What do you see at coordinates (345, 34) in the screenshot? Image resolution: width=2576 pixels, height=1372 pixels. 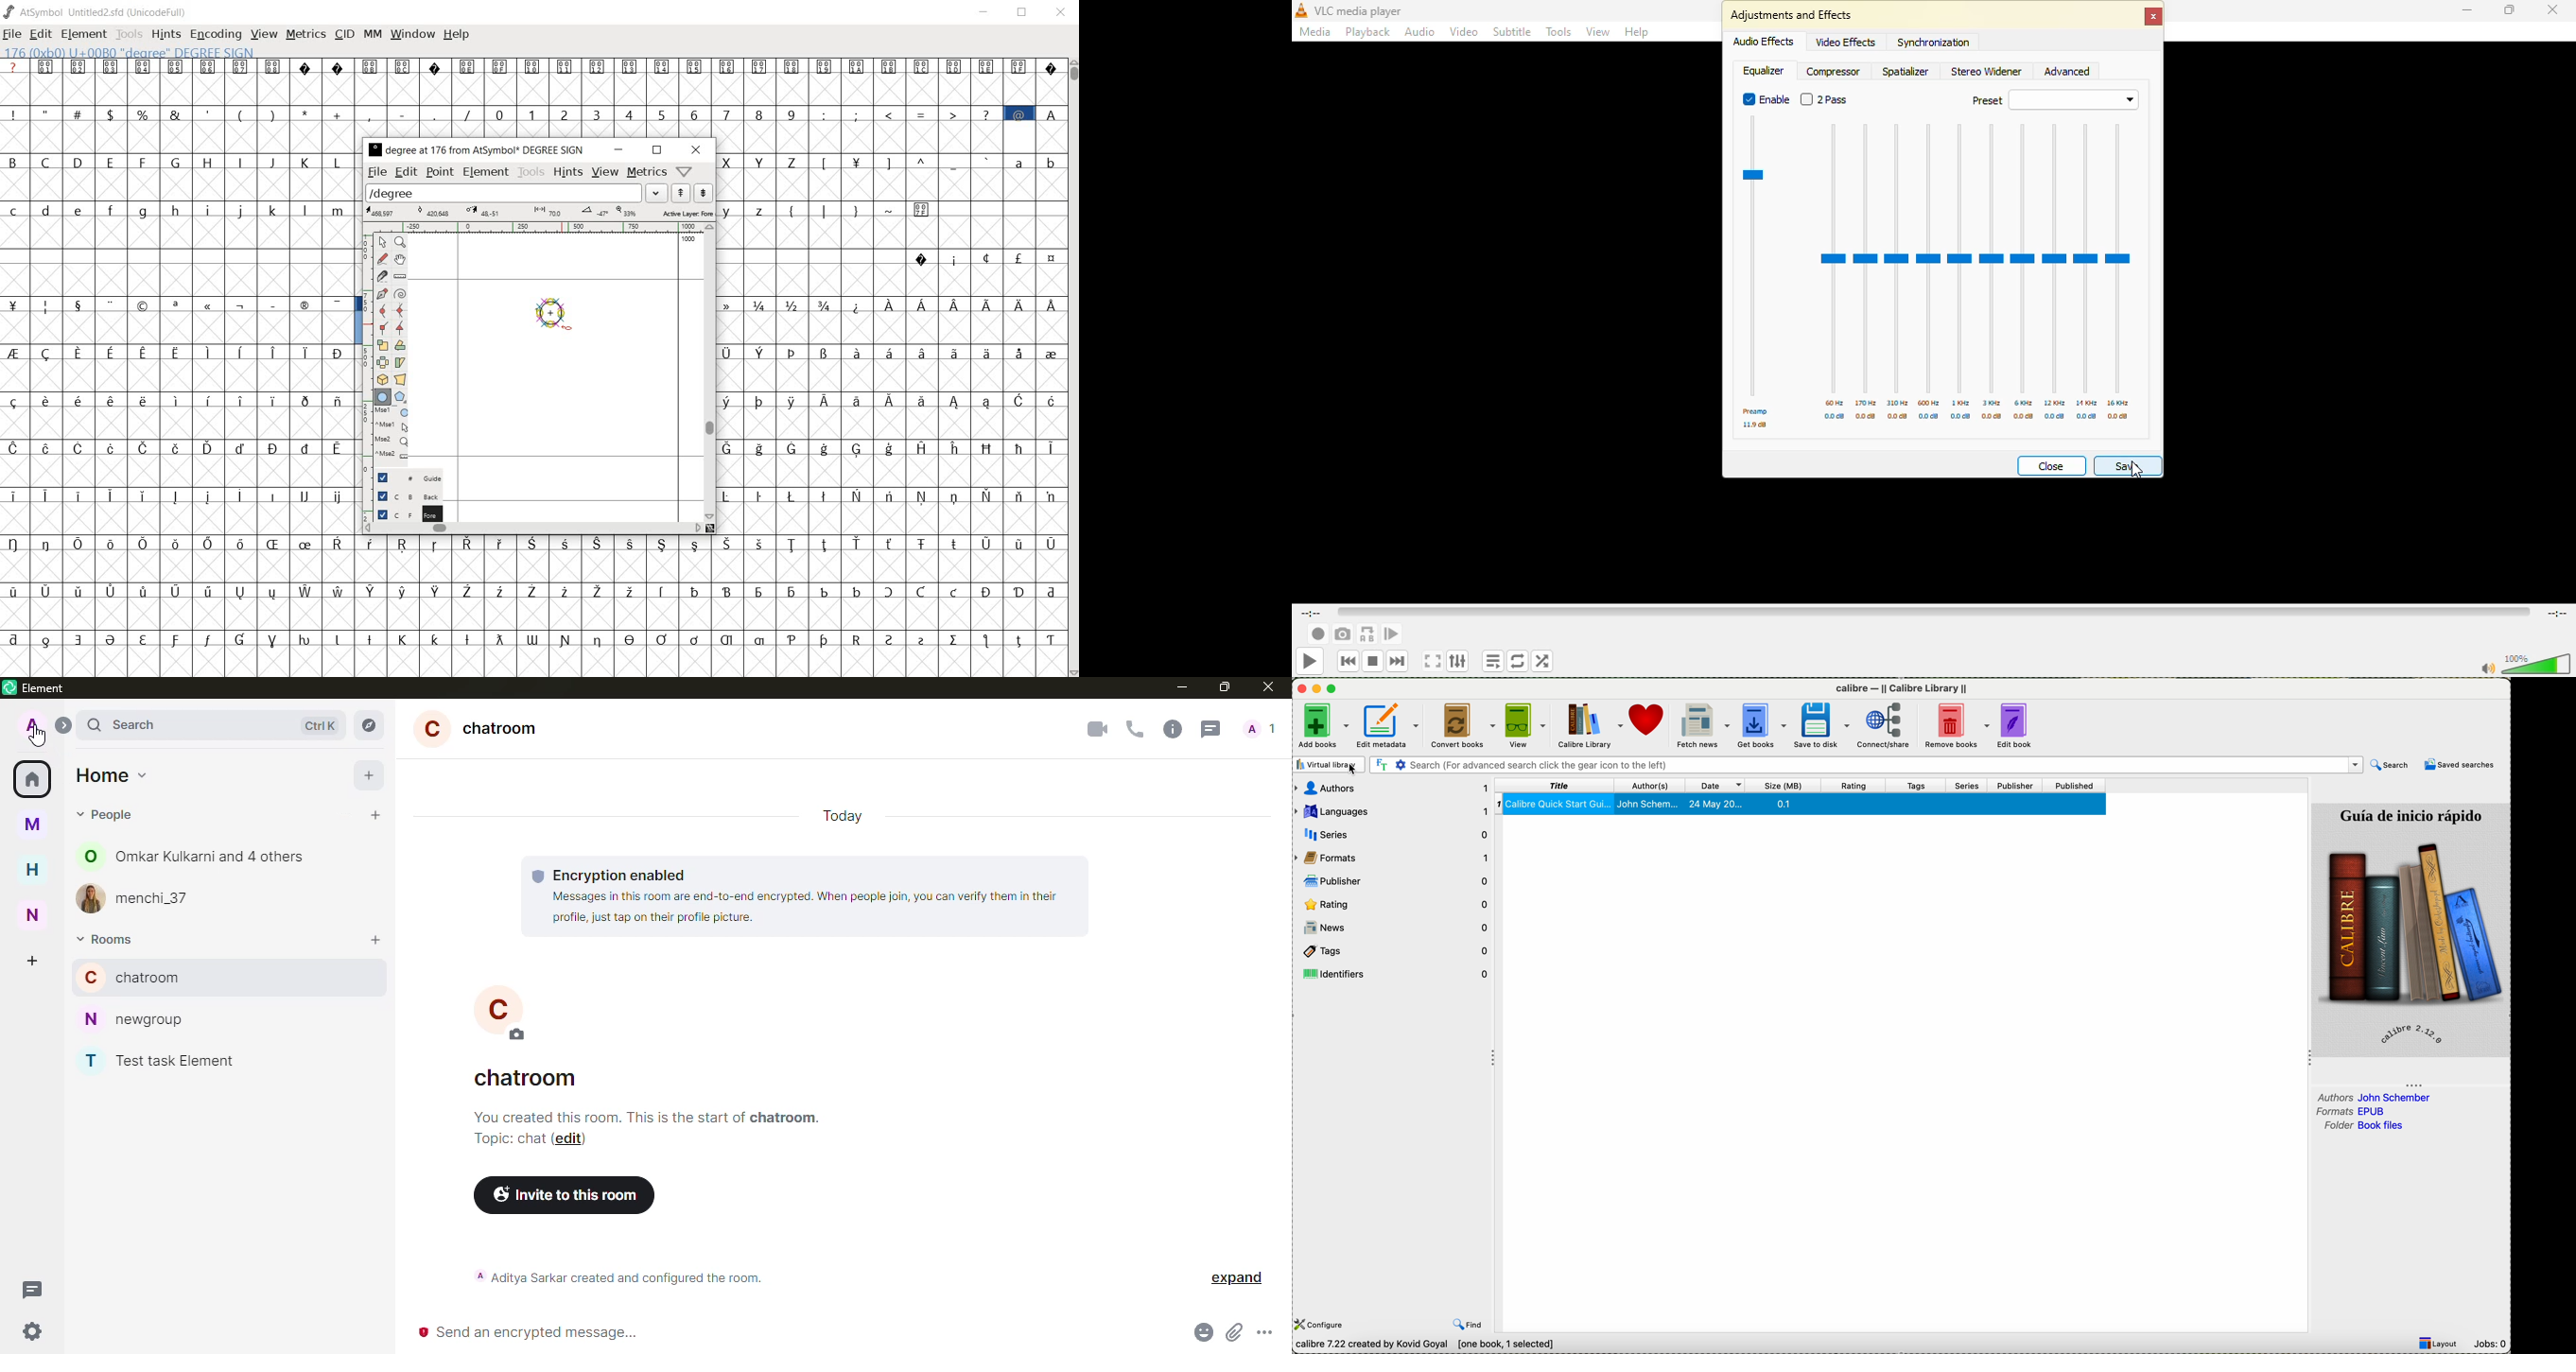 I see `cid` at bounding box center [345, 34].